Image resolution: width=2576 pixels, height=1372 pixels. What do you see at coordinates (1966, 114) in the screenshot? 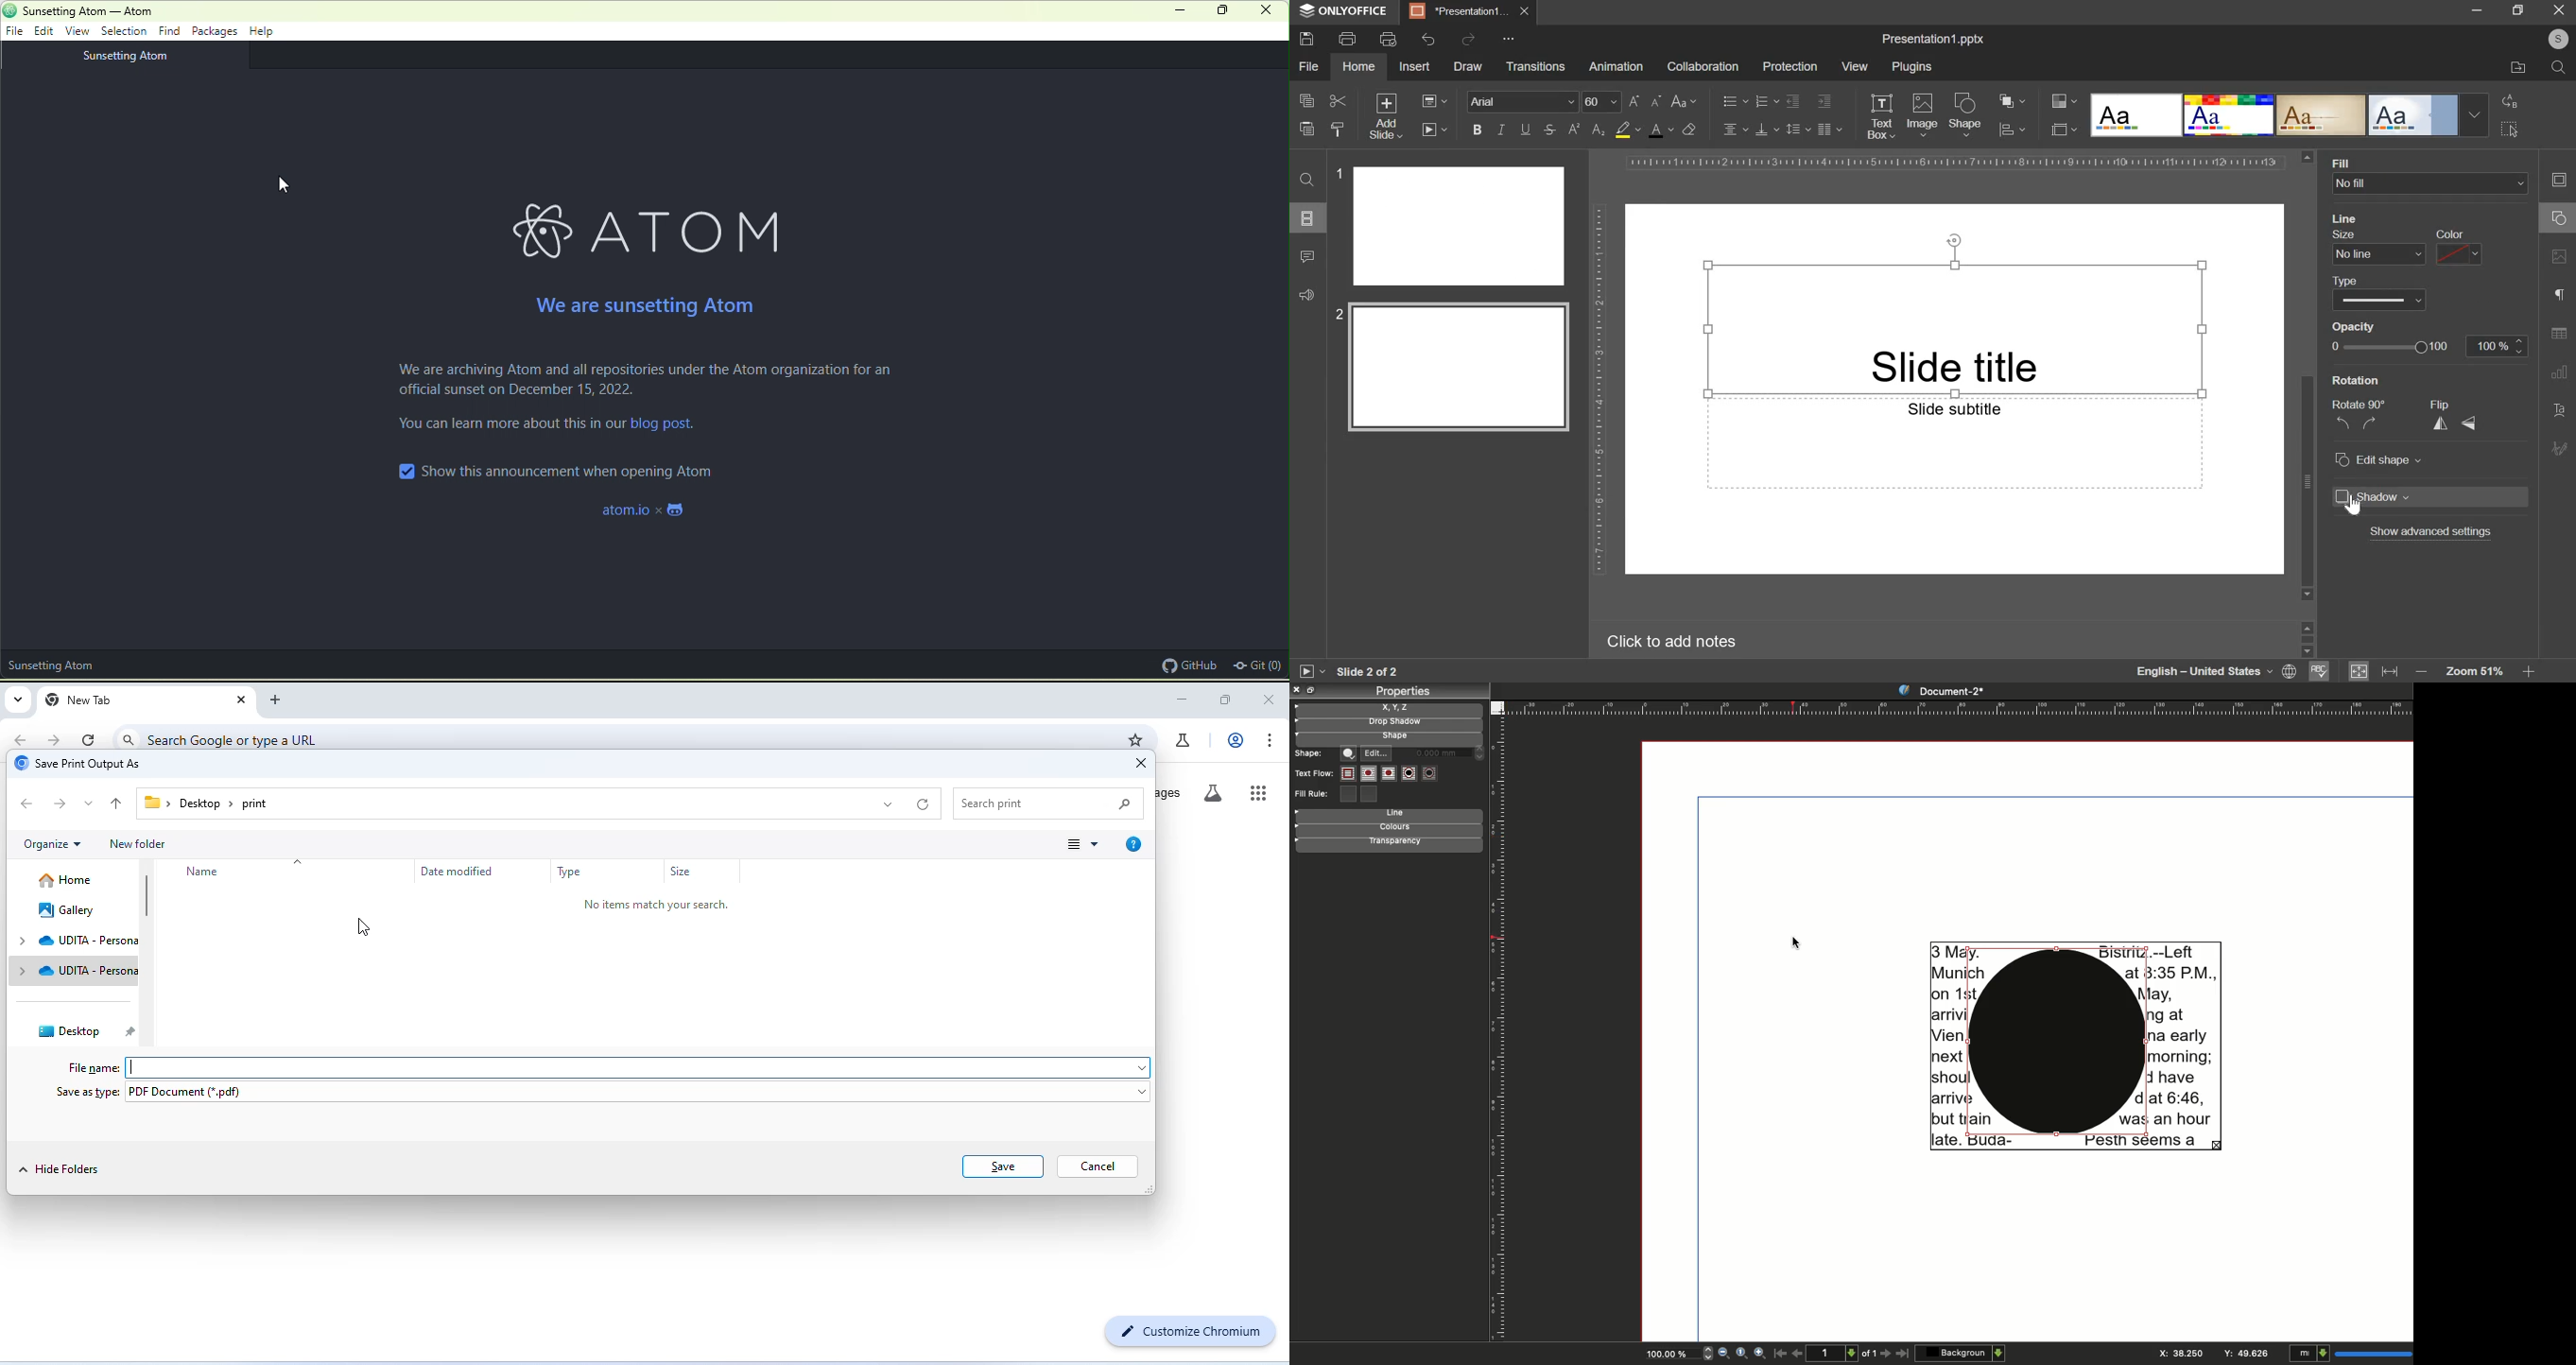
I see `shape` at bounding box center [1966, 114].